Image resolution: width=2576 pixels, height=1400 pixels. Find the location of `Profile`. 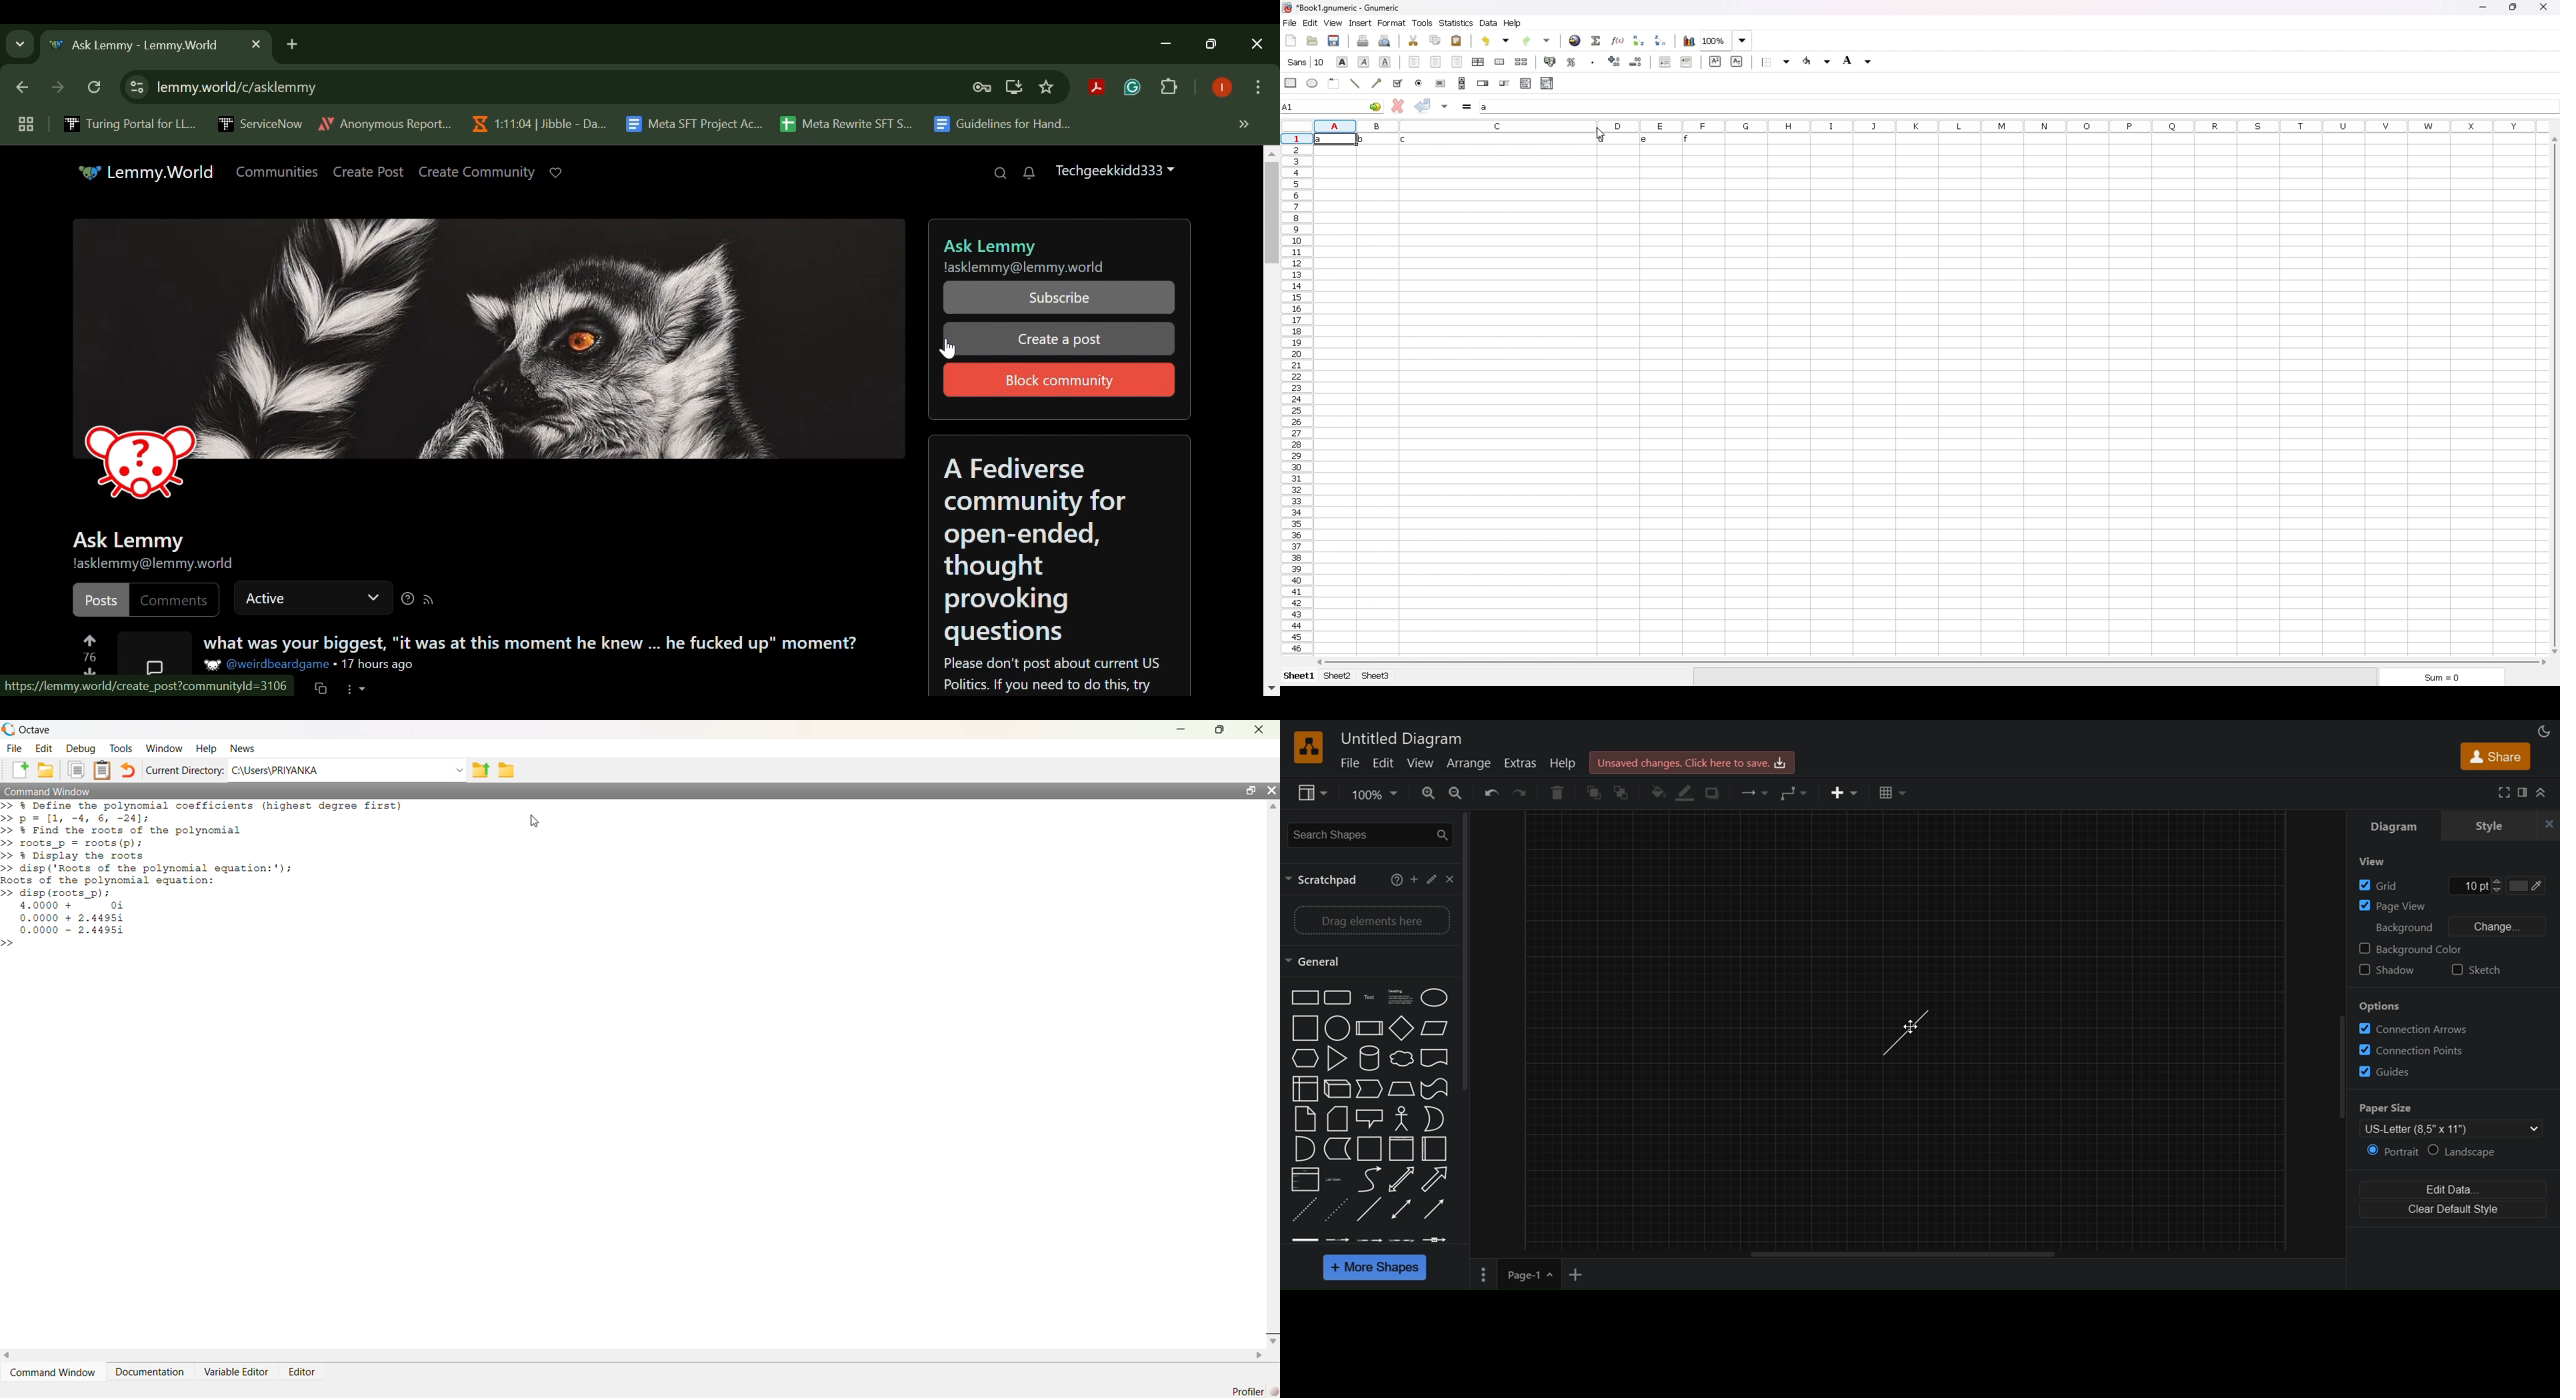

Profile is located at coordinates (1253, 1392).